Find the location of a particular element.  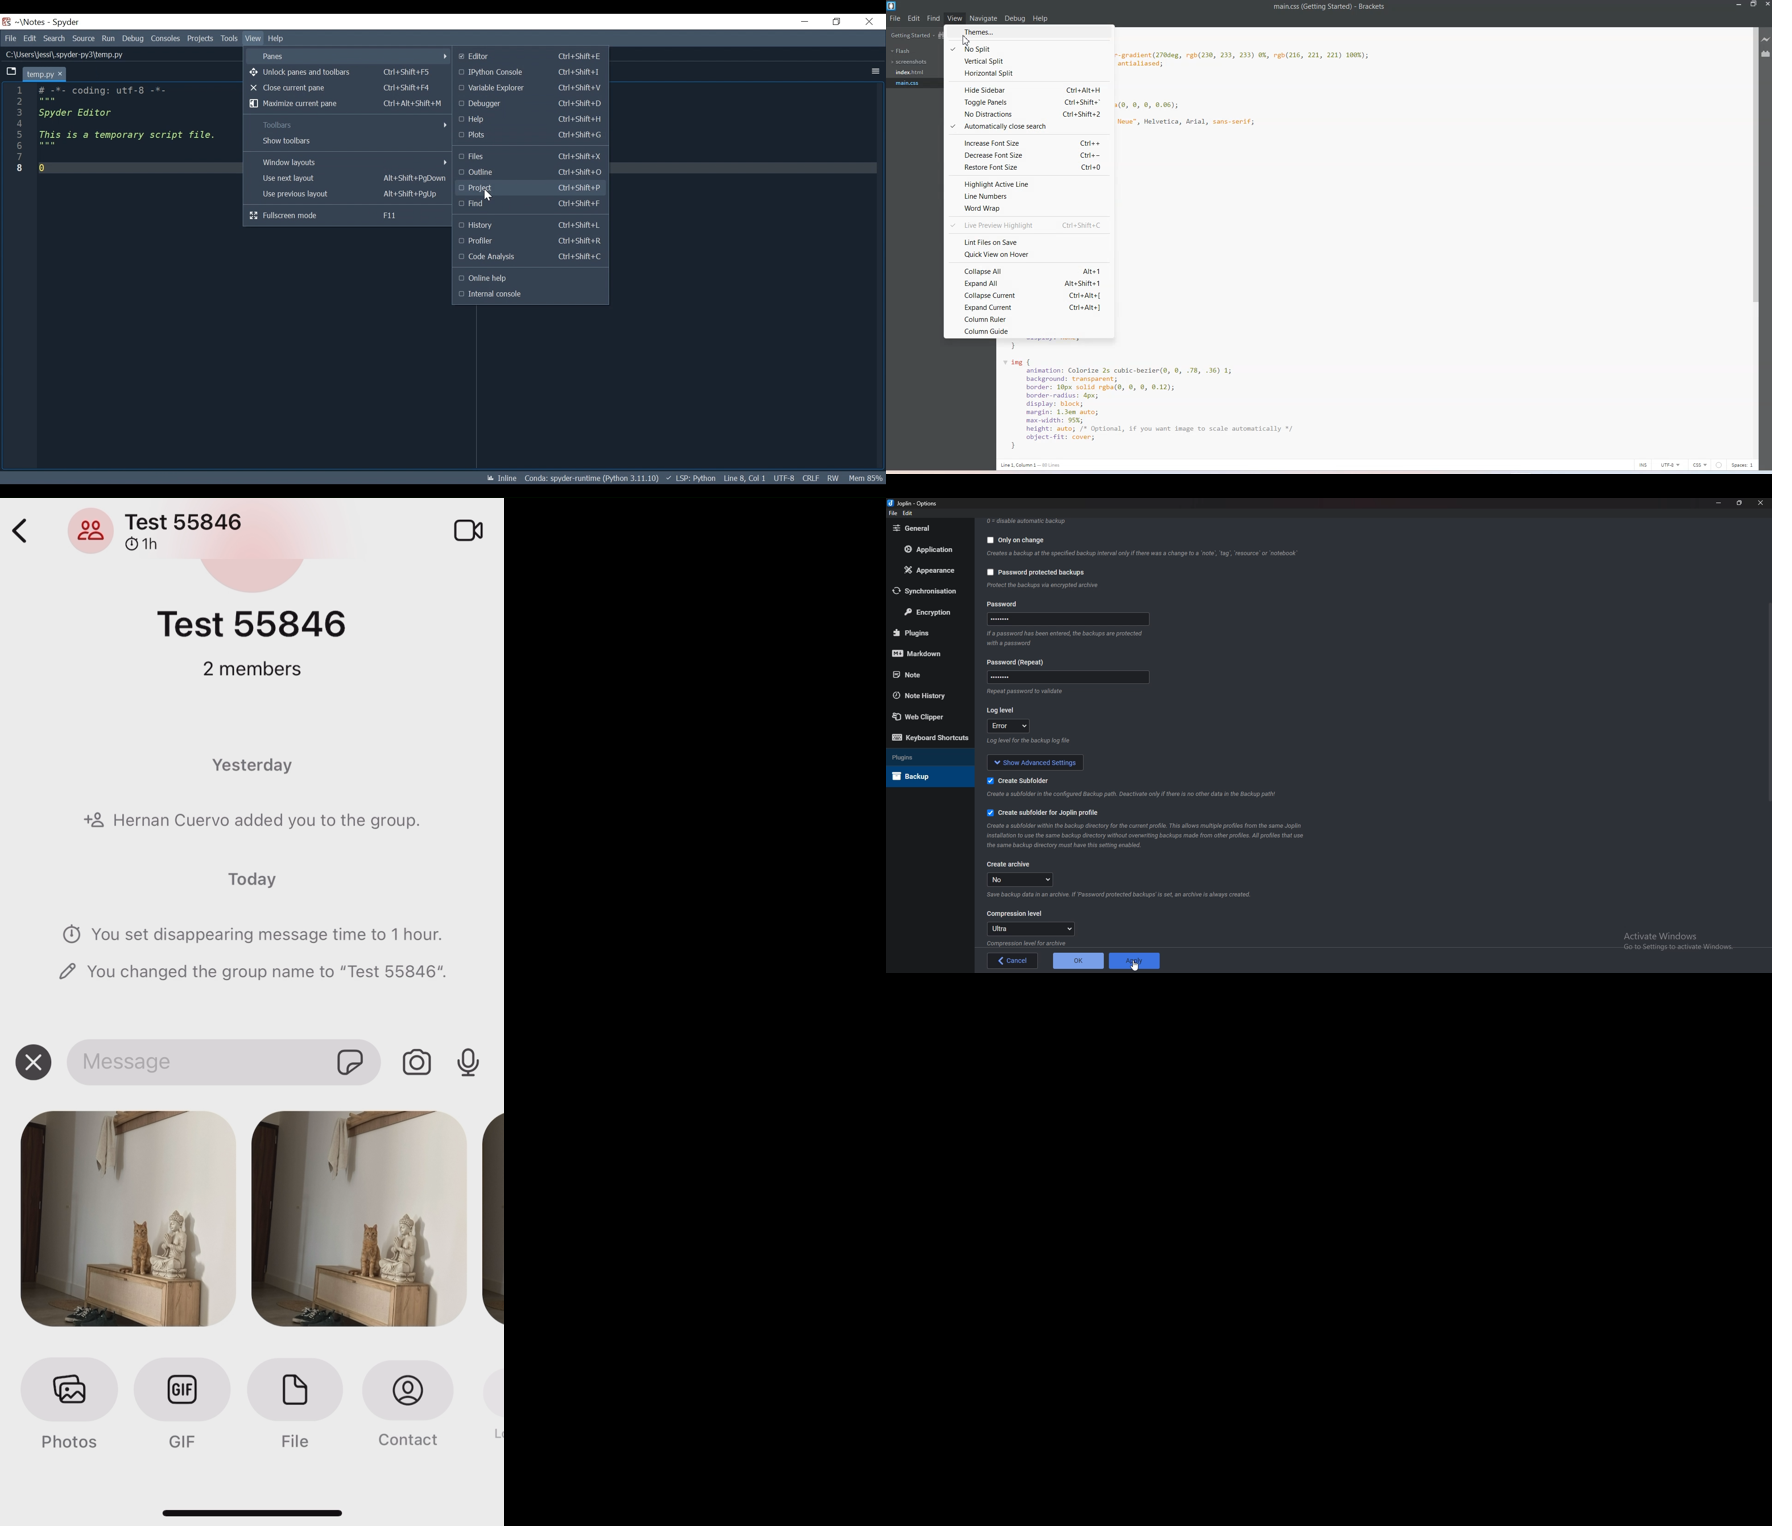

Panes is located at coordinates (349, 56).